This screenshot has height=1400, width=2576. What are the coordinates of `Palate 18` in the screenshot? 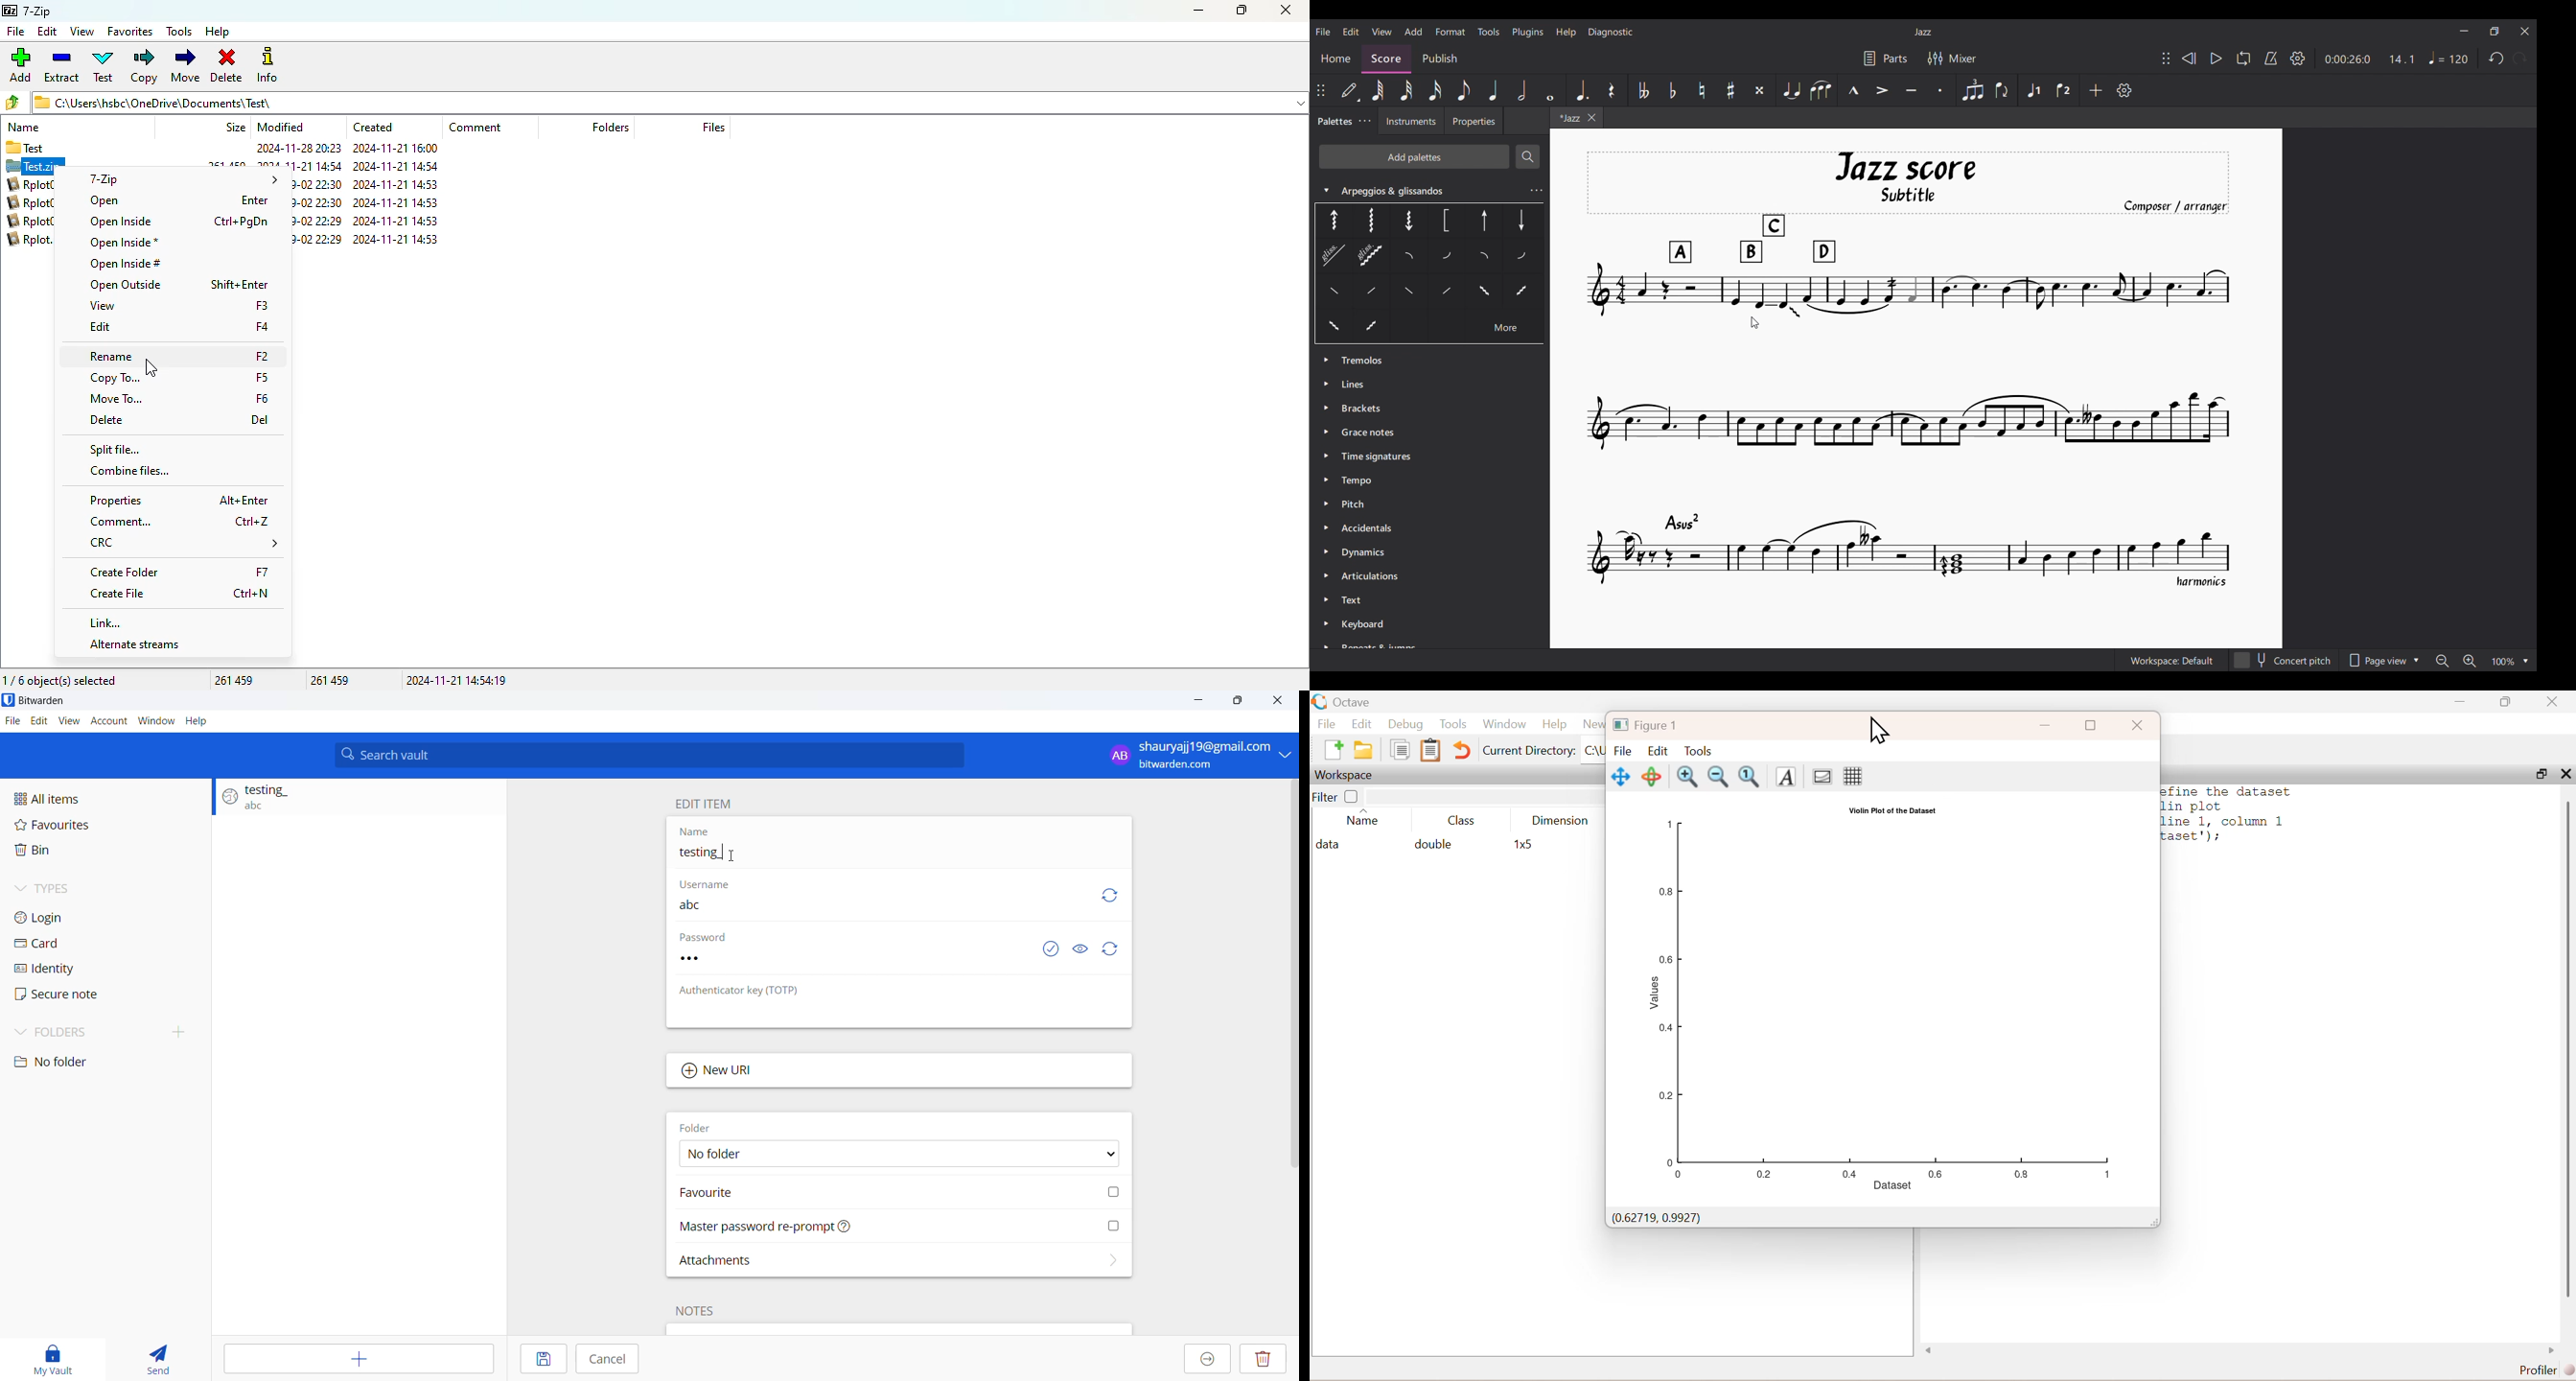 It's located at (1333, 327).